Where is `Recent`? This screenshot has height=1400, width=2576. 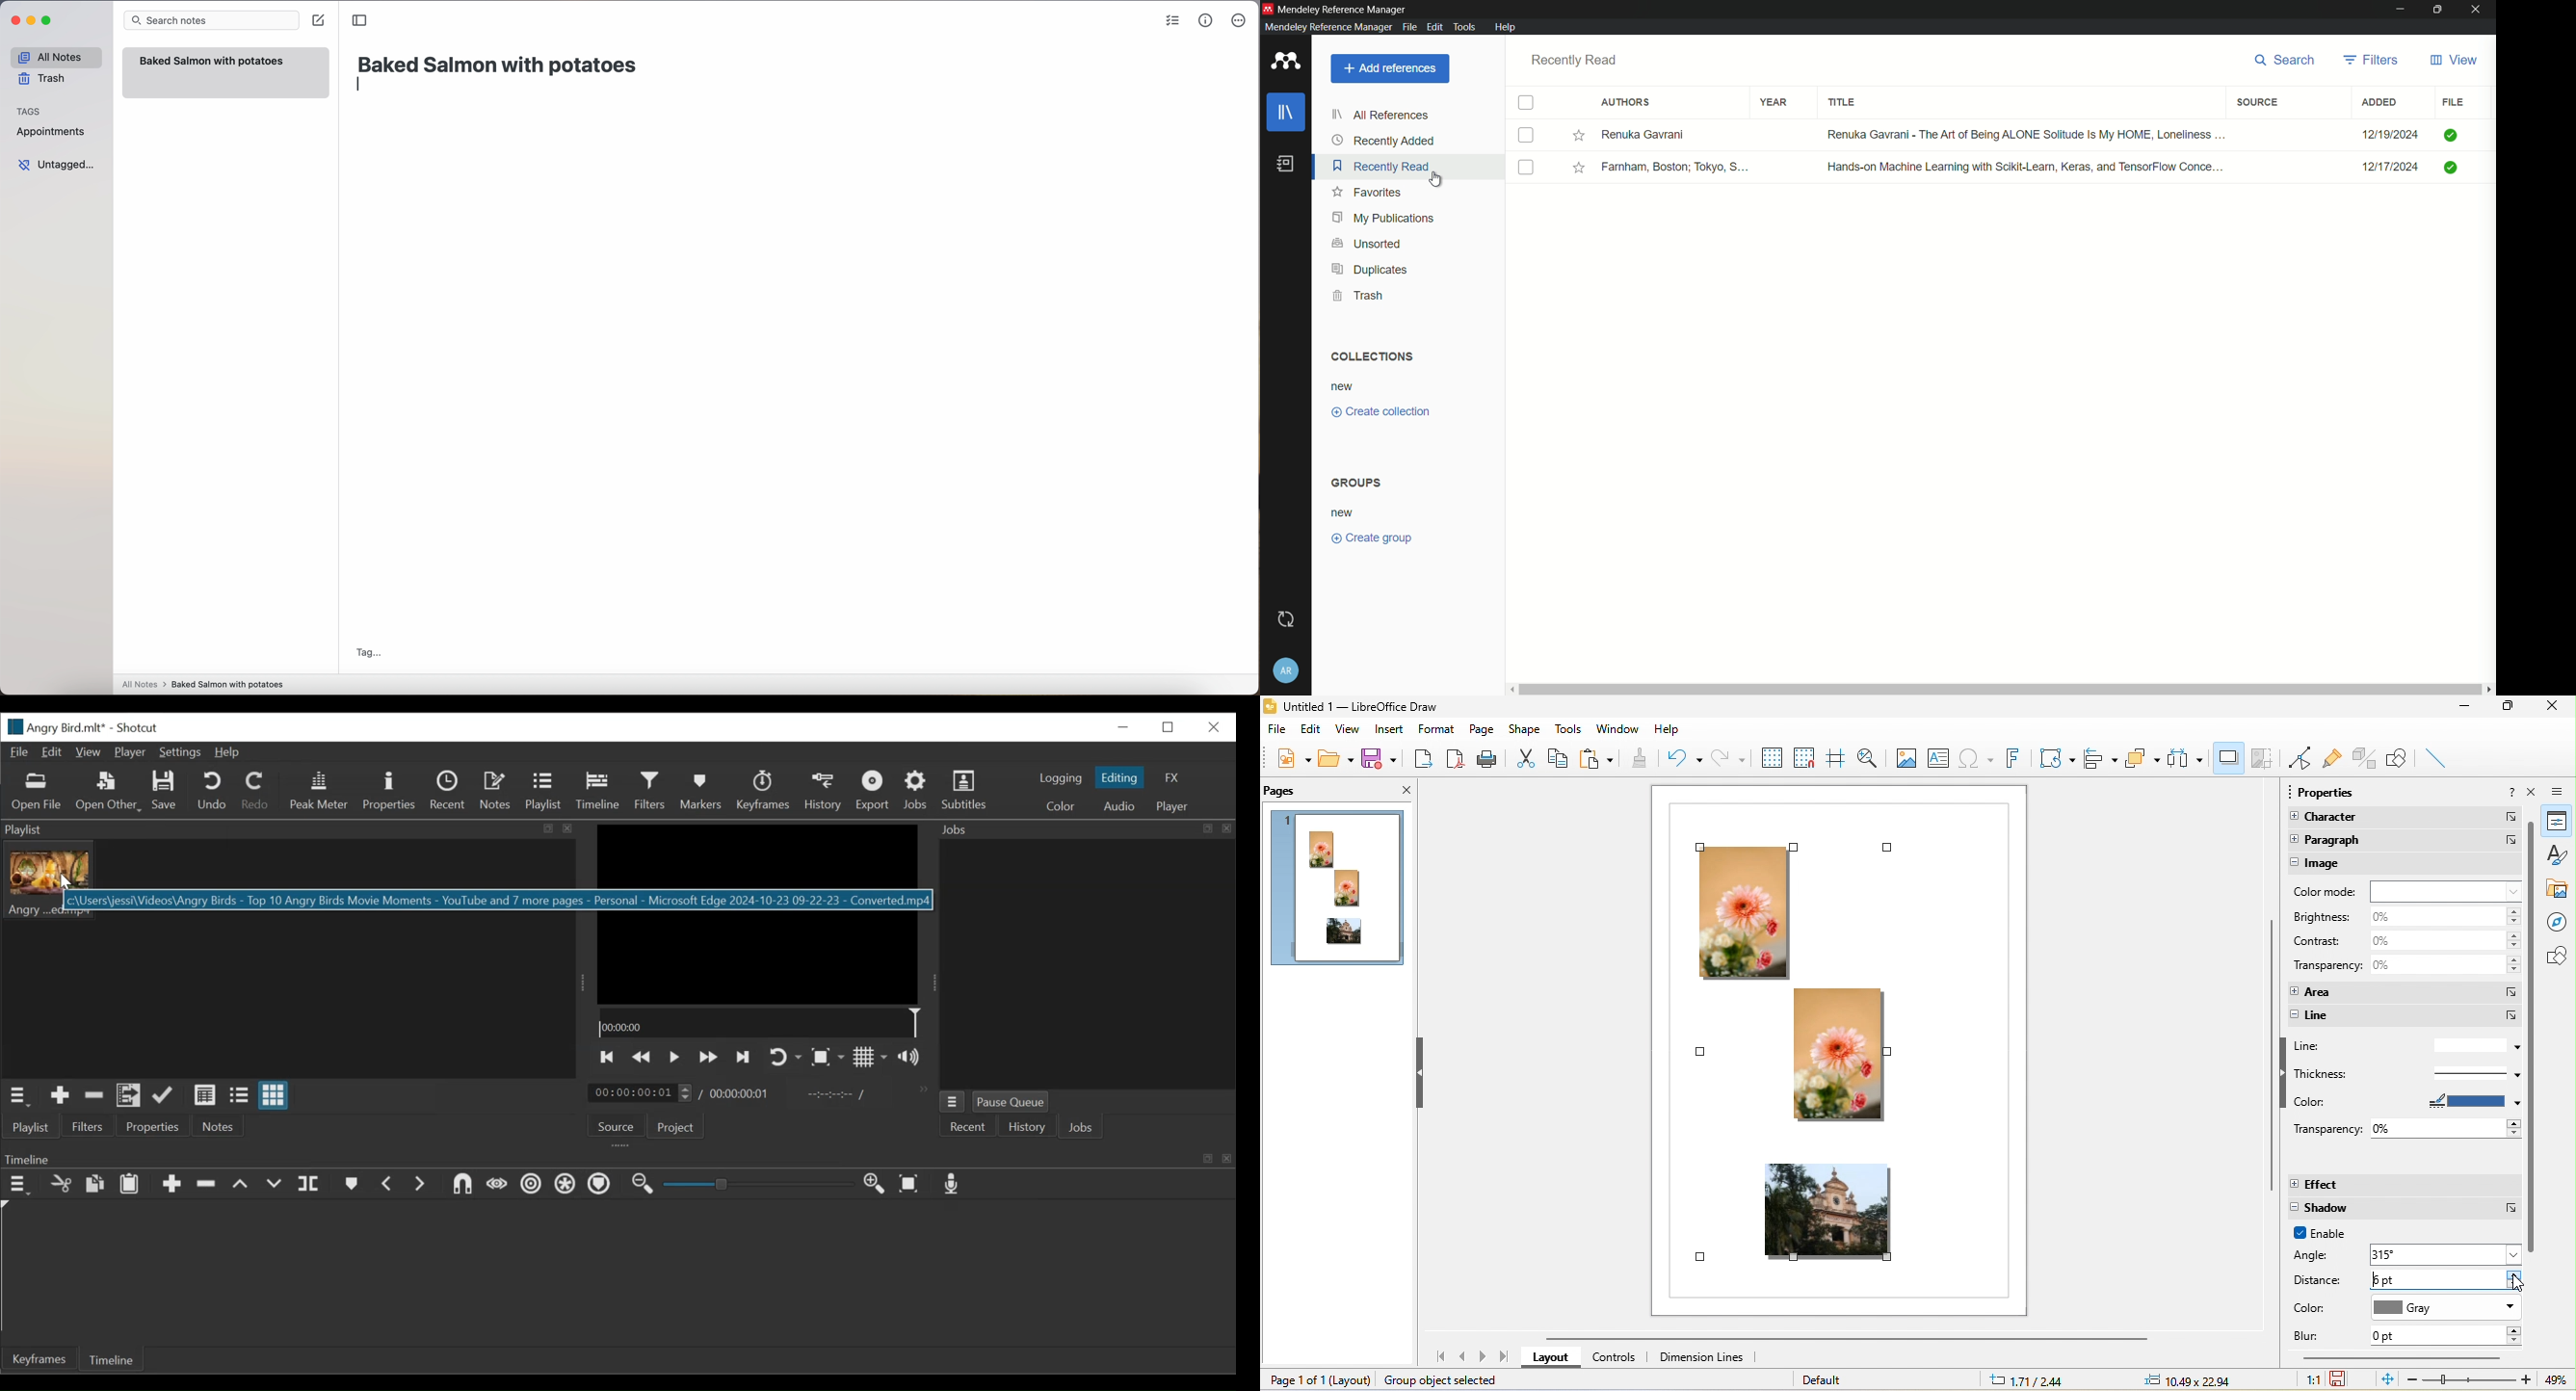 Recent is located at coordinates (972, 1128).